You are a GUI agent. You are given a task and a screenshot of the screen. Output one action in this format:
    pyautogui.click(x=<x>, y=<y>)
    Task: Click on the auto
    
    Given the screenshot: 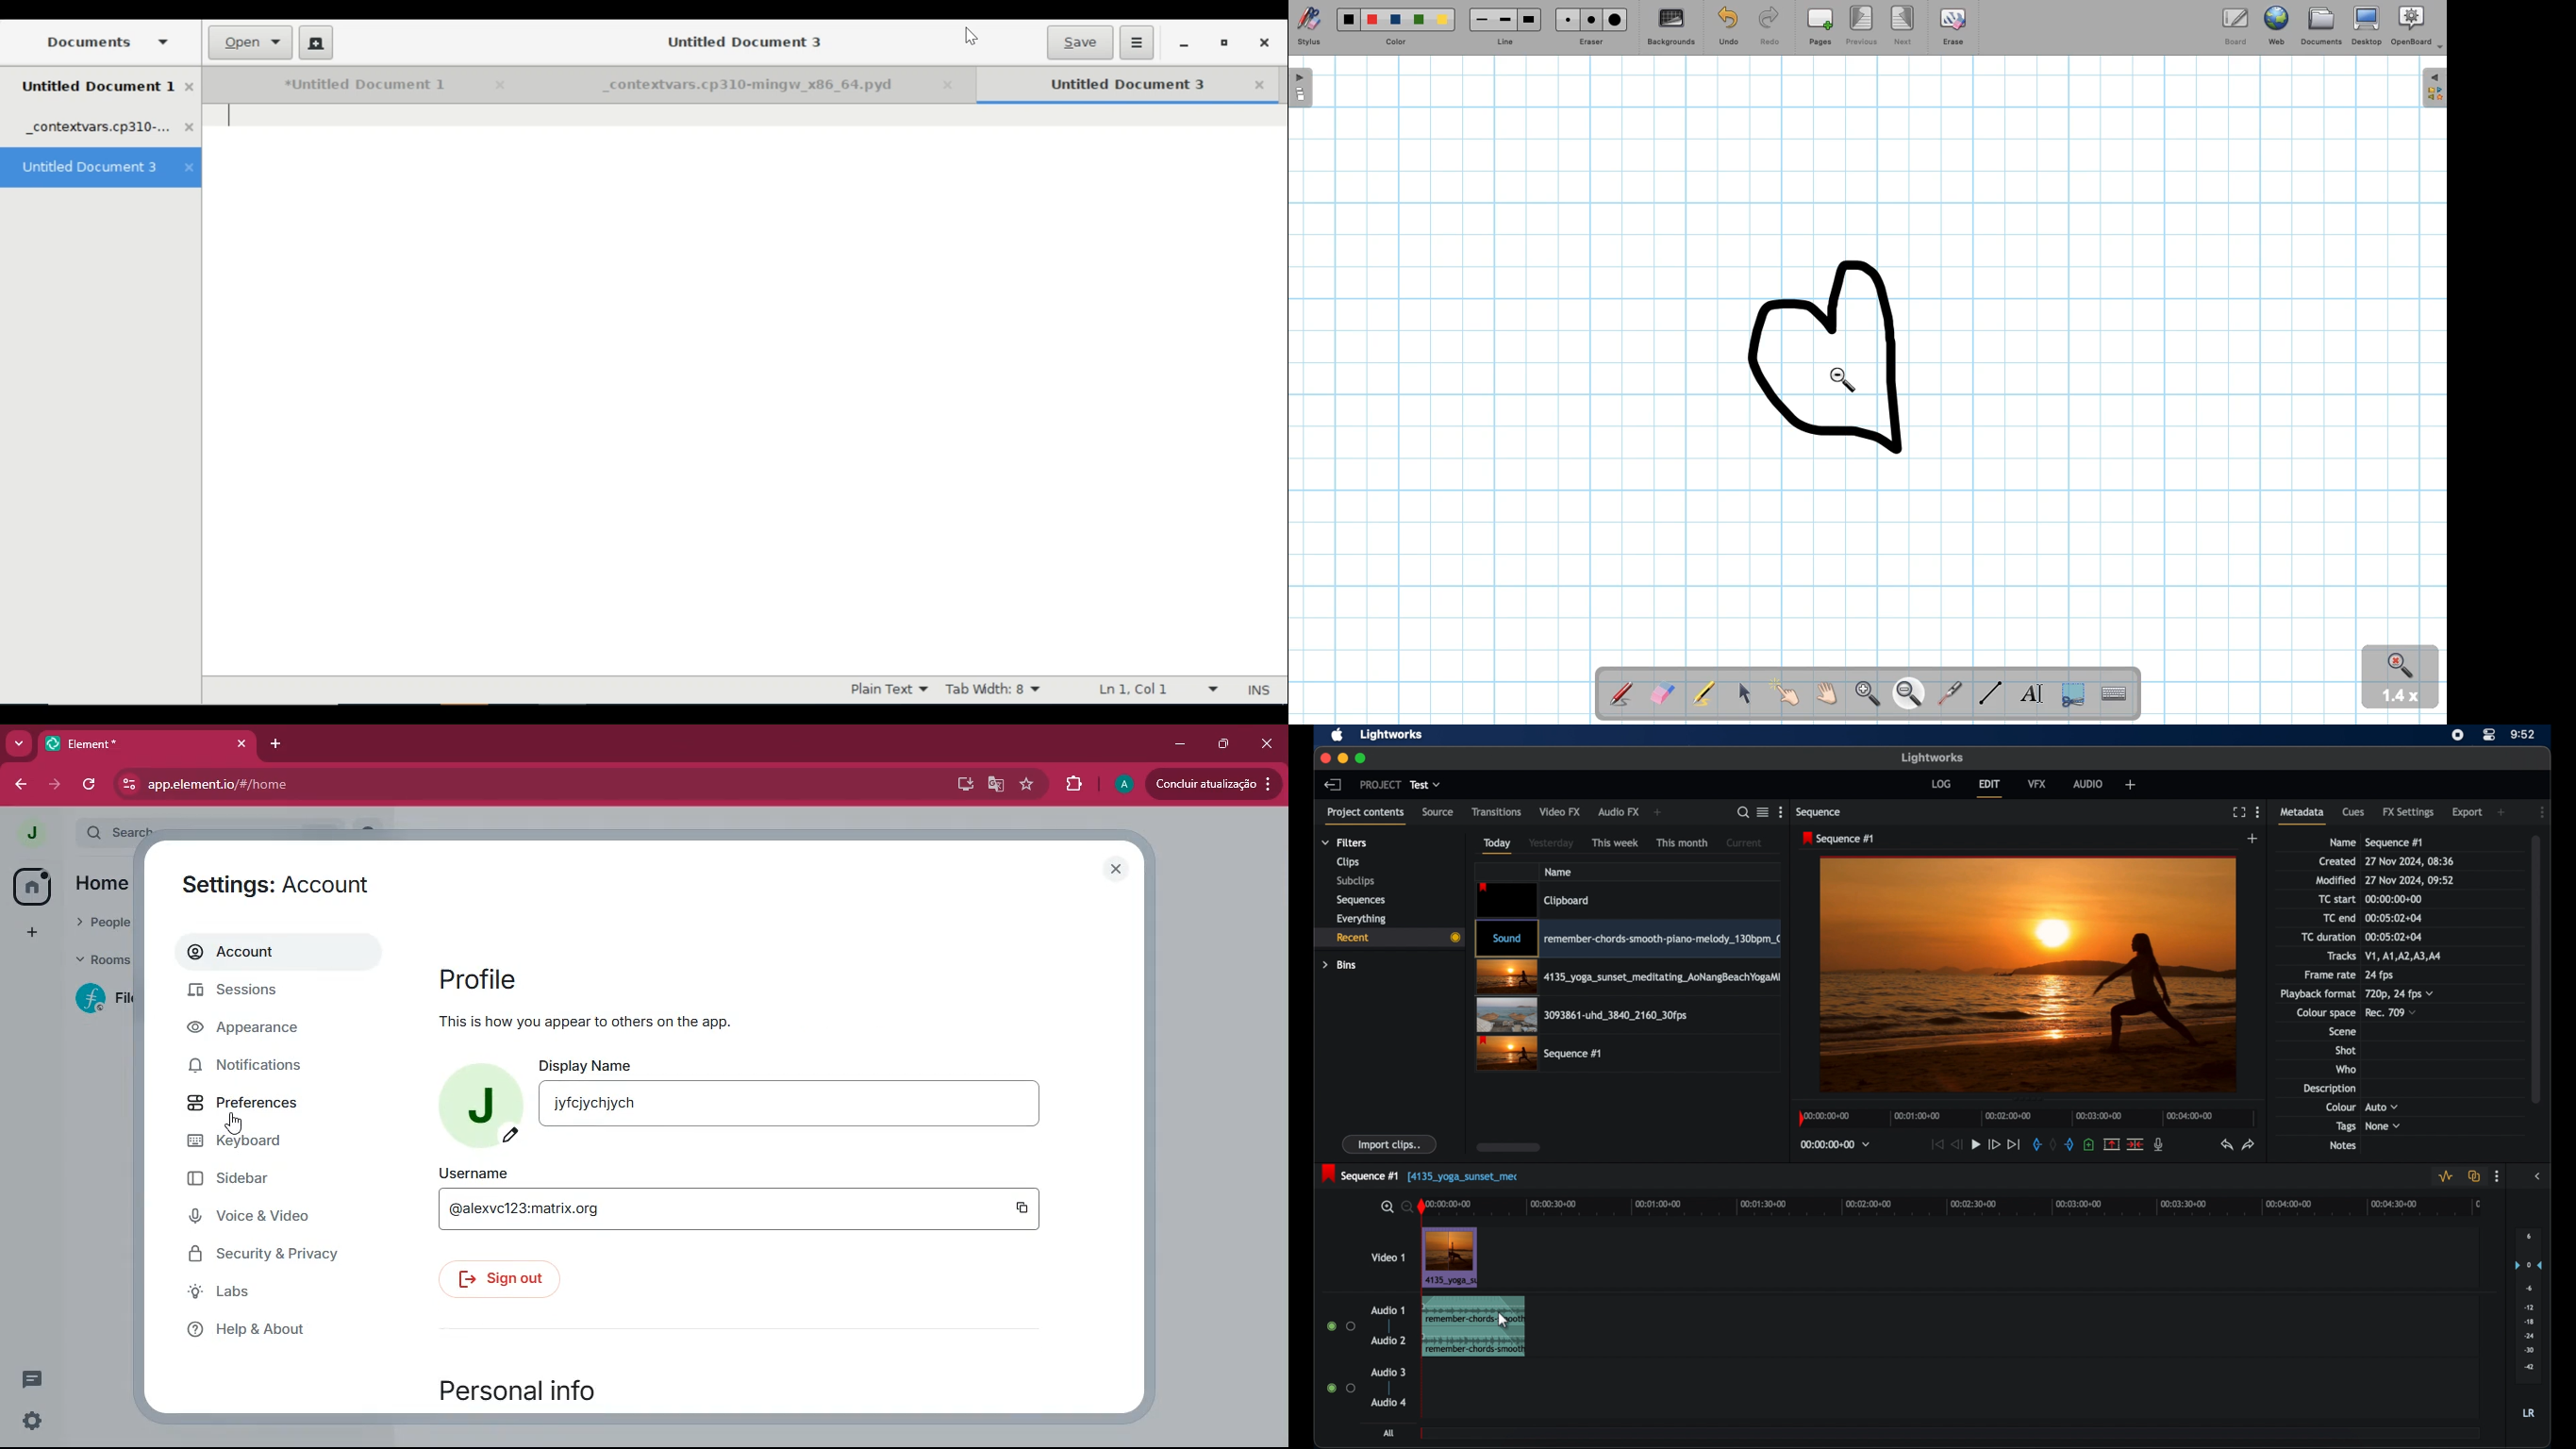 What is the action you would take?
    pyautogui.click(x=2382, y=1106)
    